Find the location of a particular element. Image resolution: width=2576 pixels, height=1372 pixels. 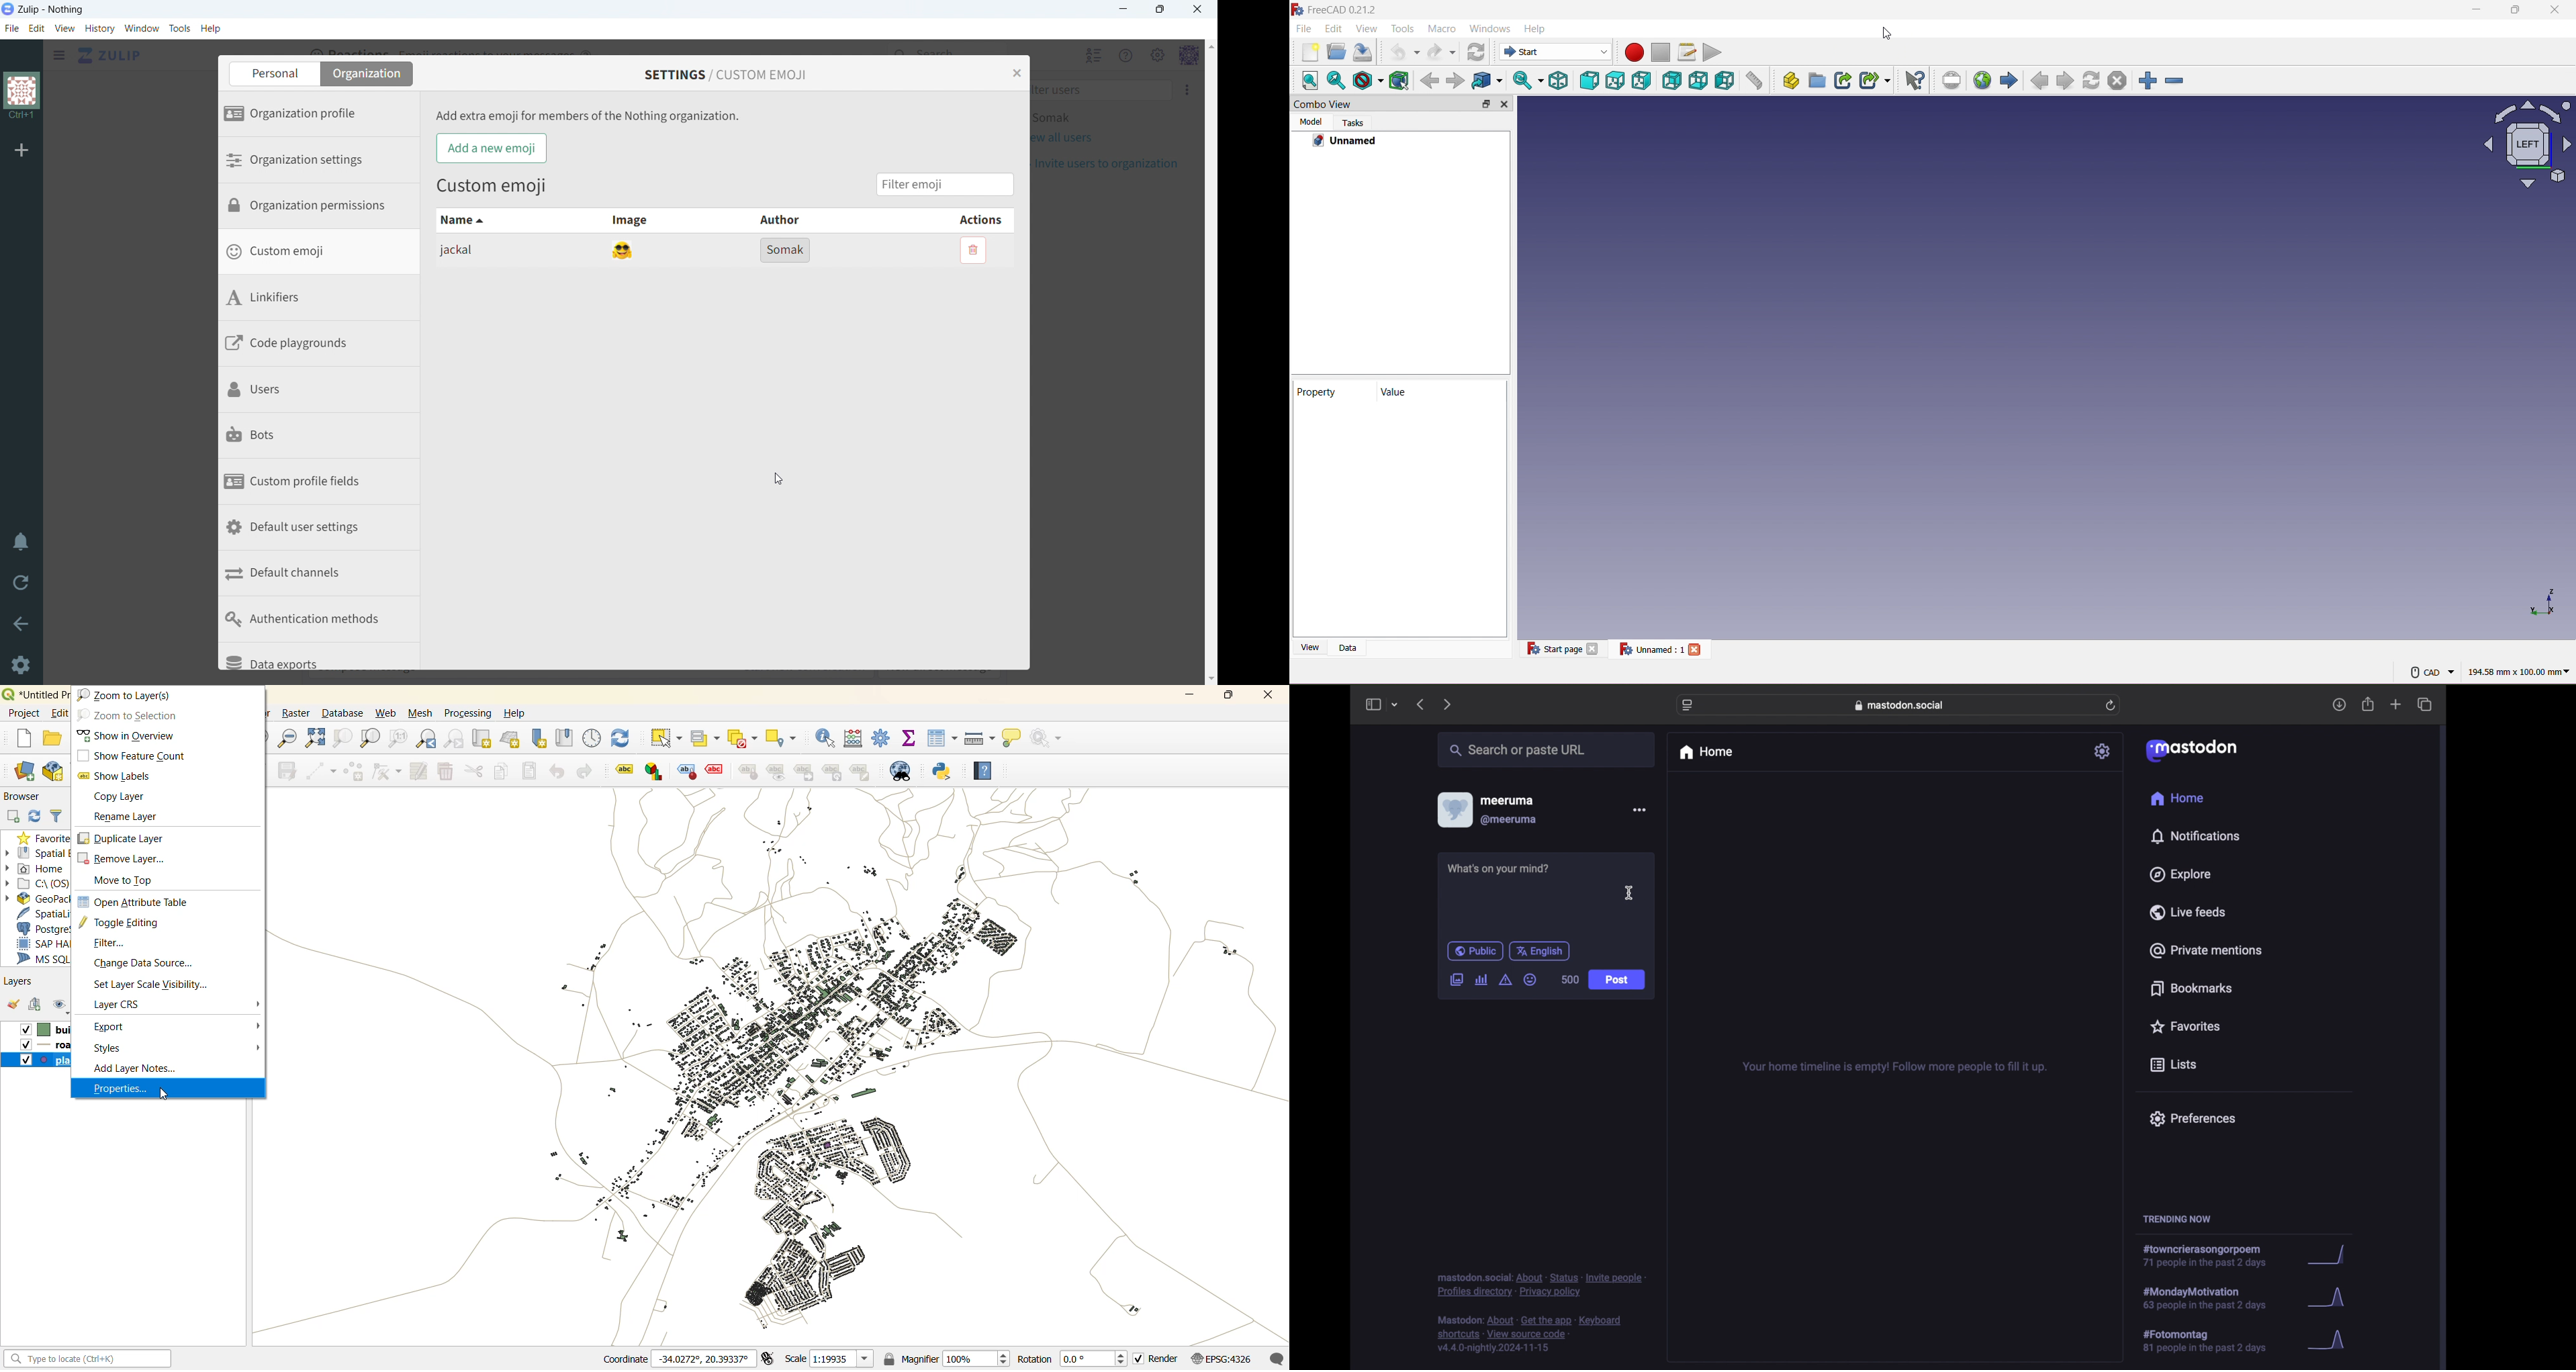

emoji is located at coordinates (623, 251).